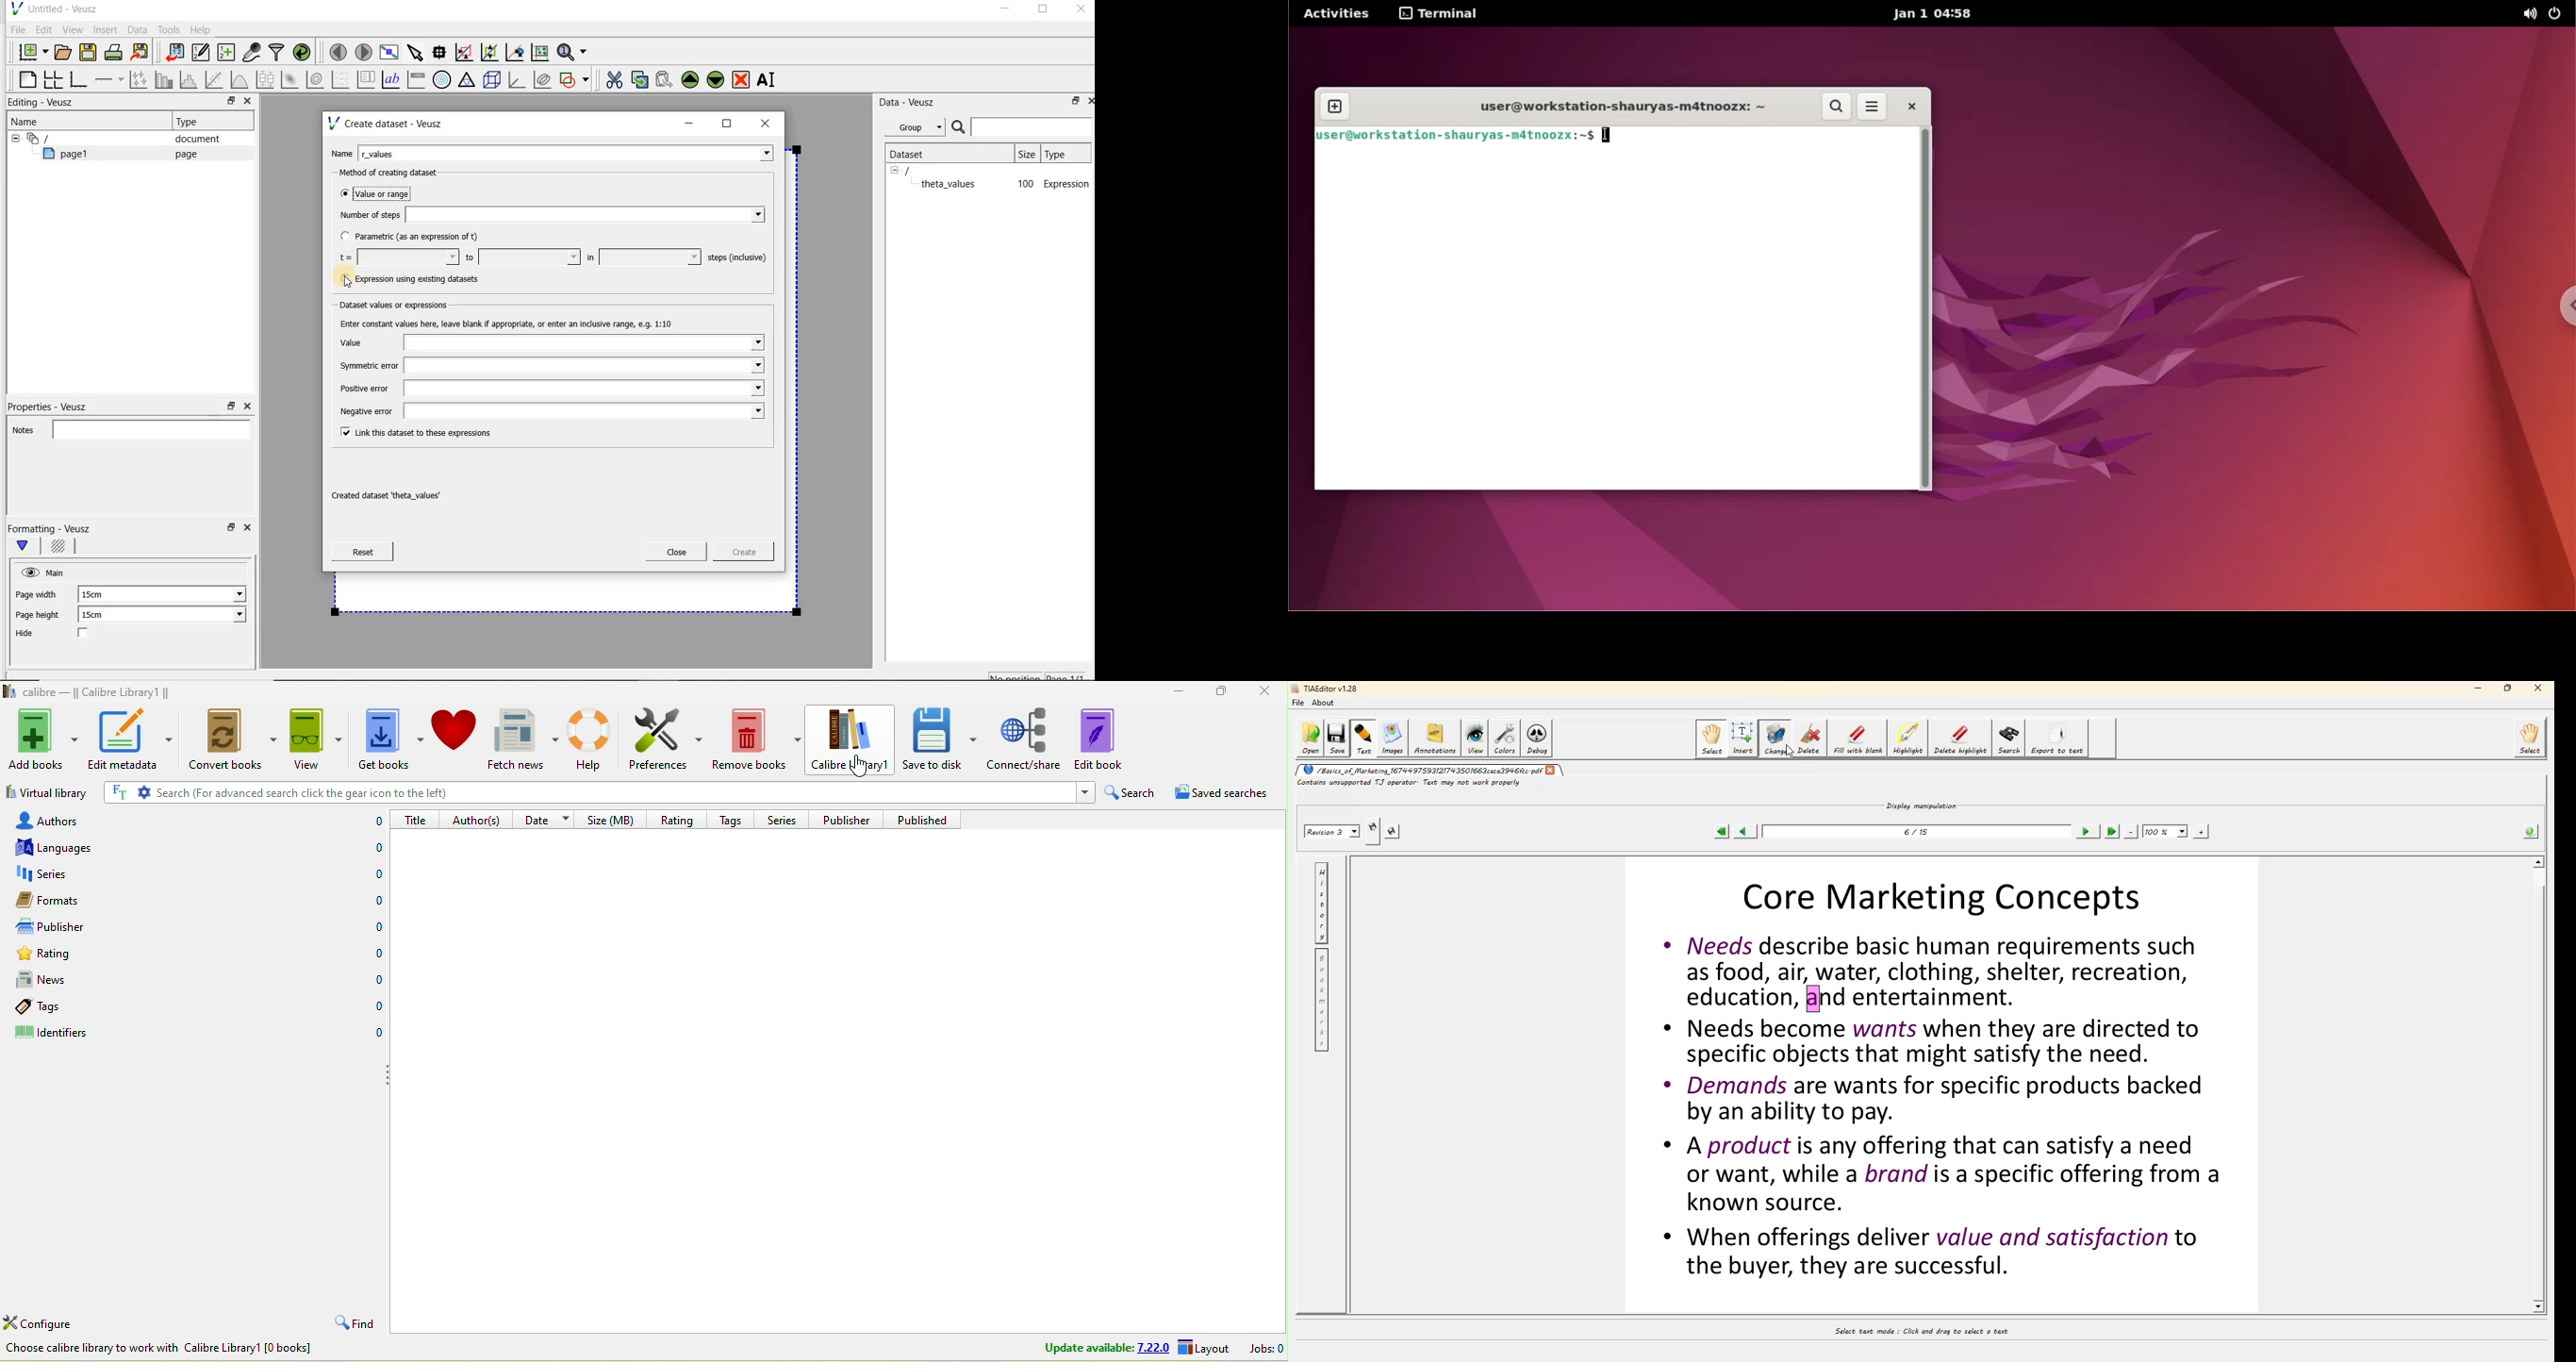  I want to click on plot a function, so click(239, 80).